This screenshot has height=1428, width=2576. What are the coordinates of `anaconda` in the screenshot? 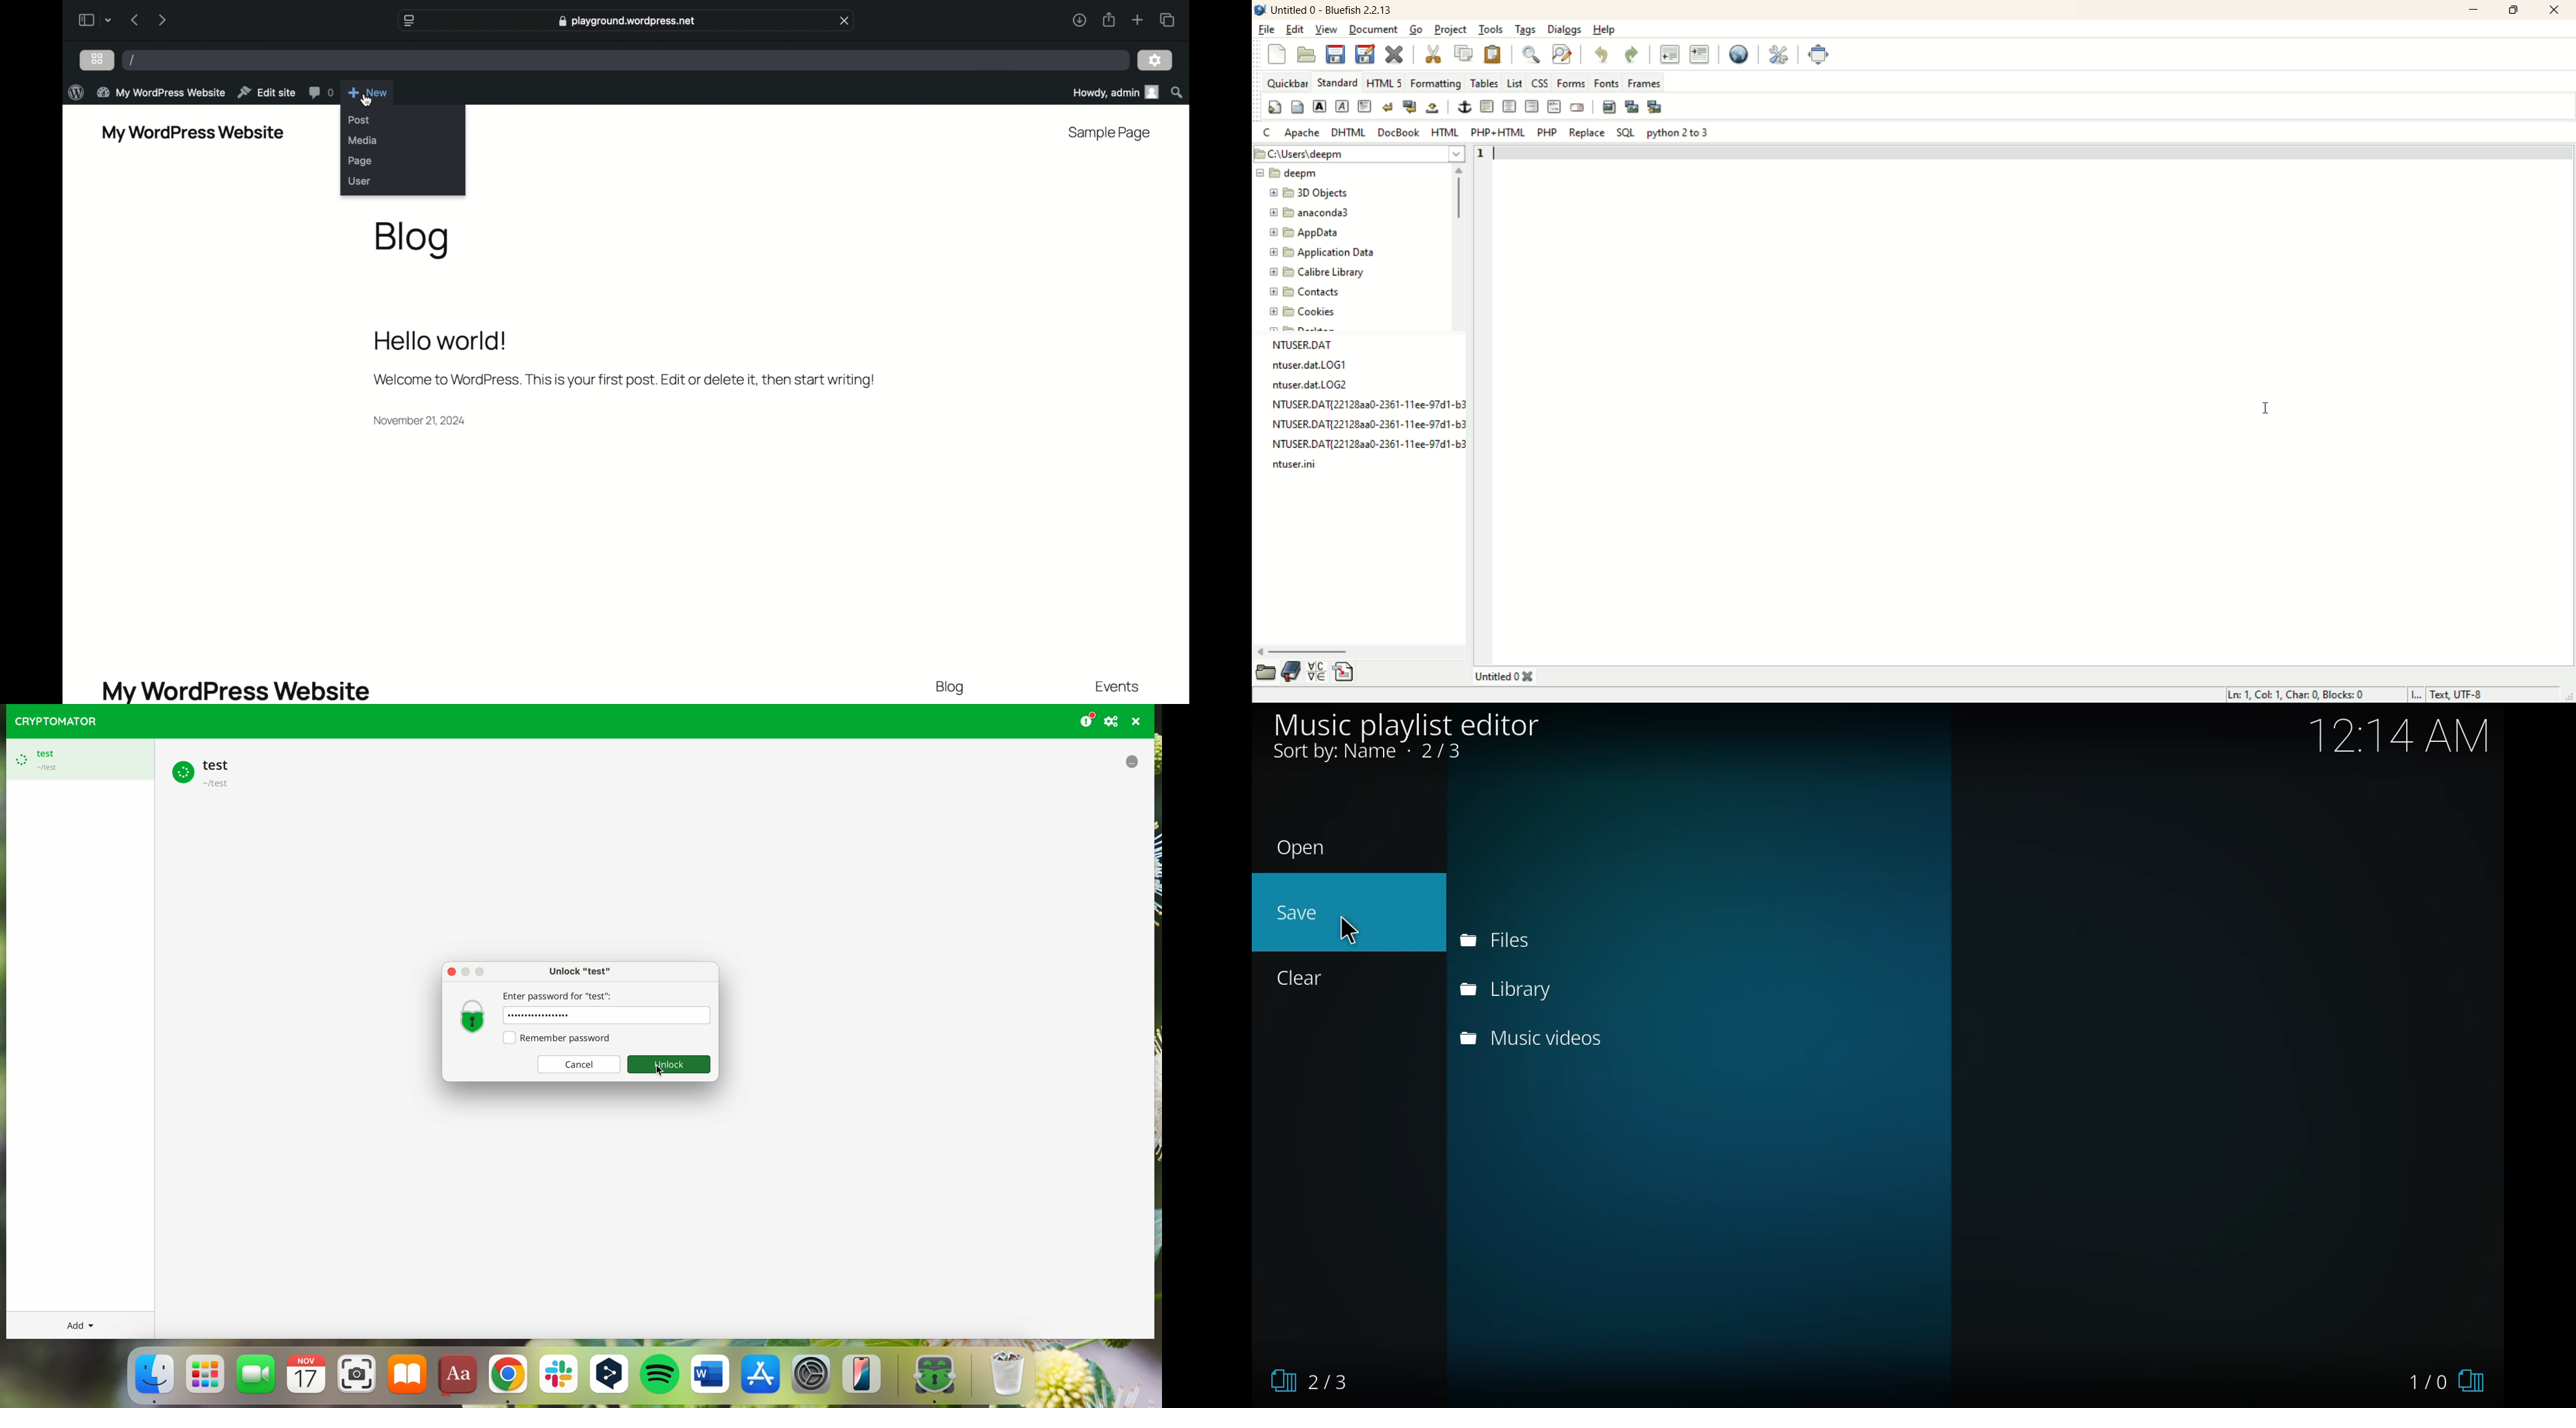 It's located at (1314, 213).